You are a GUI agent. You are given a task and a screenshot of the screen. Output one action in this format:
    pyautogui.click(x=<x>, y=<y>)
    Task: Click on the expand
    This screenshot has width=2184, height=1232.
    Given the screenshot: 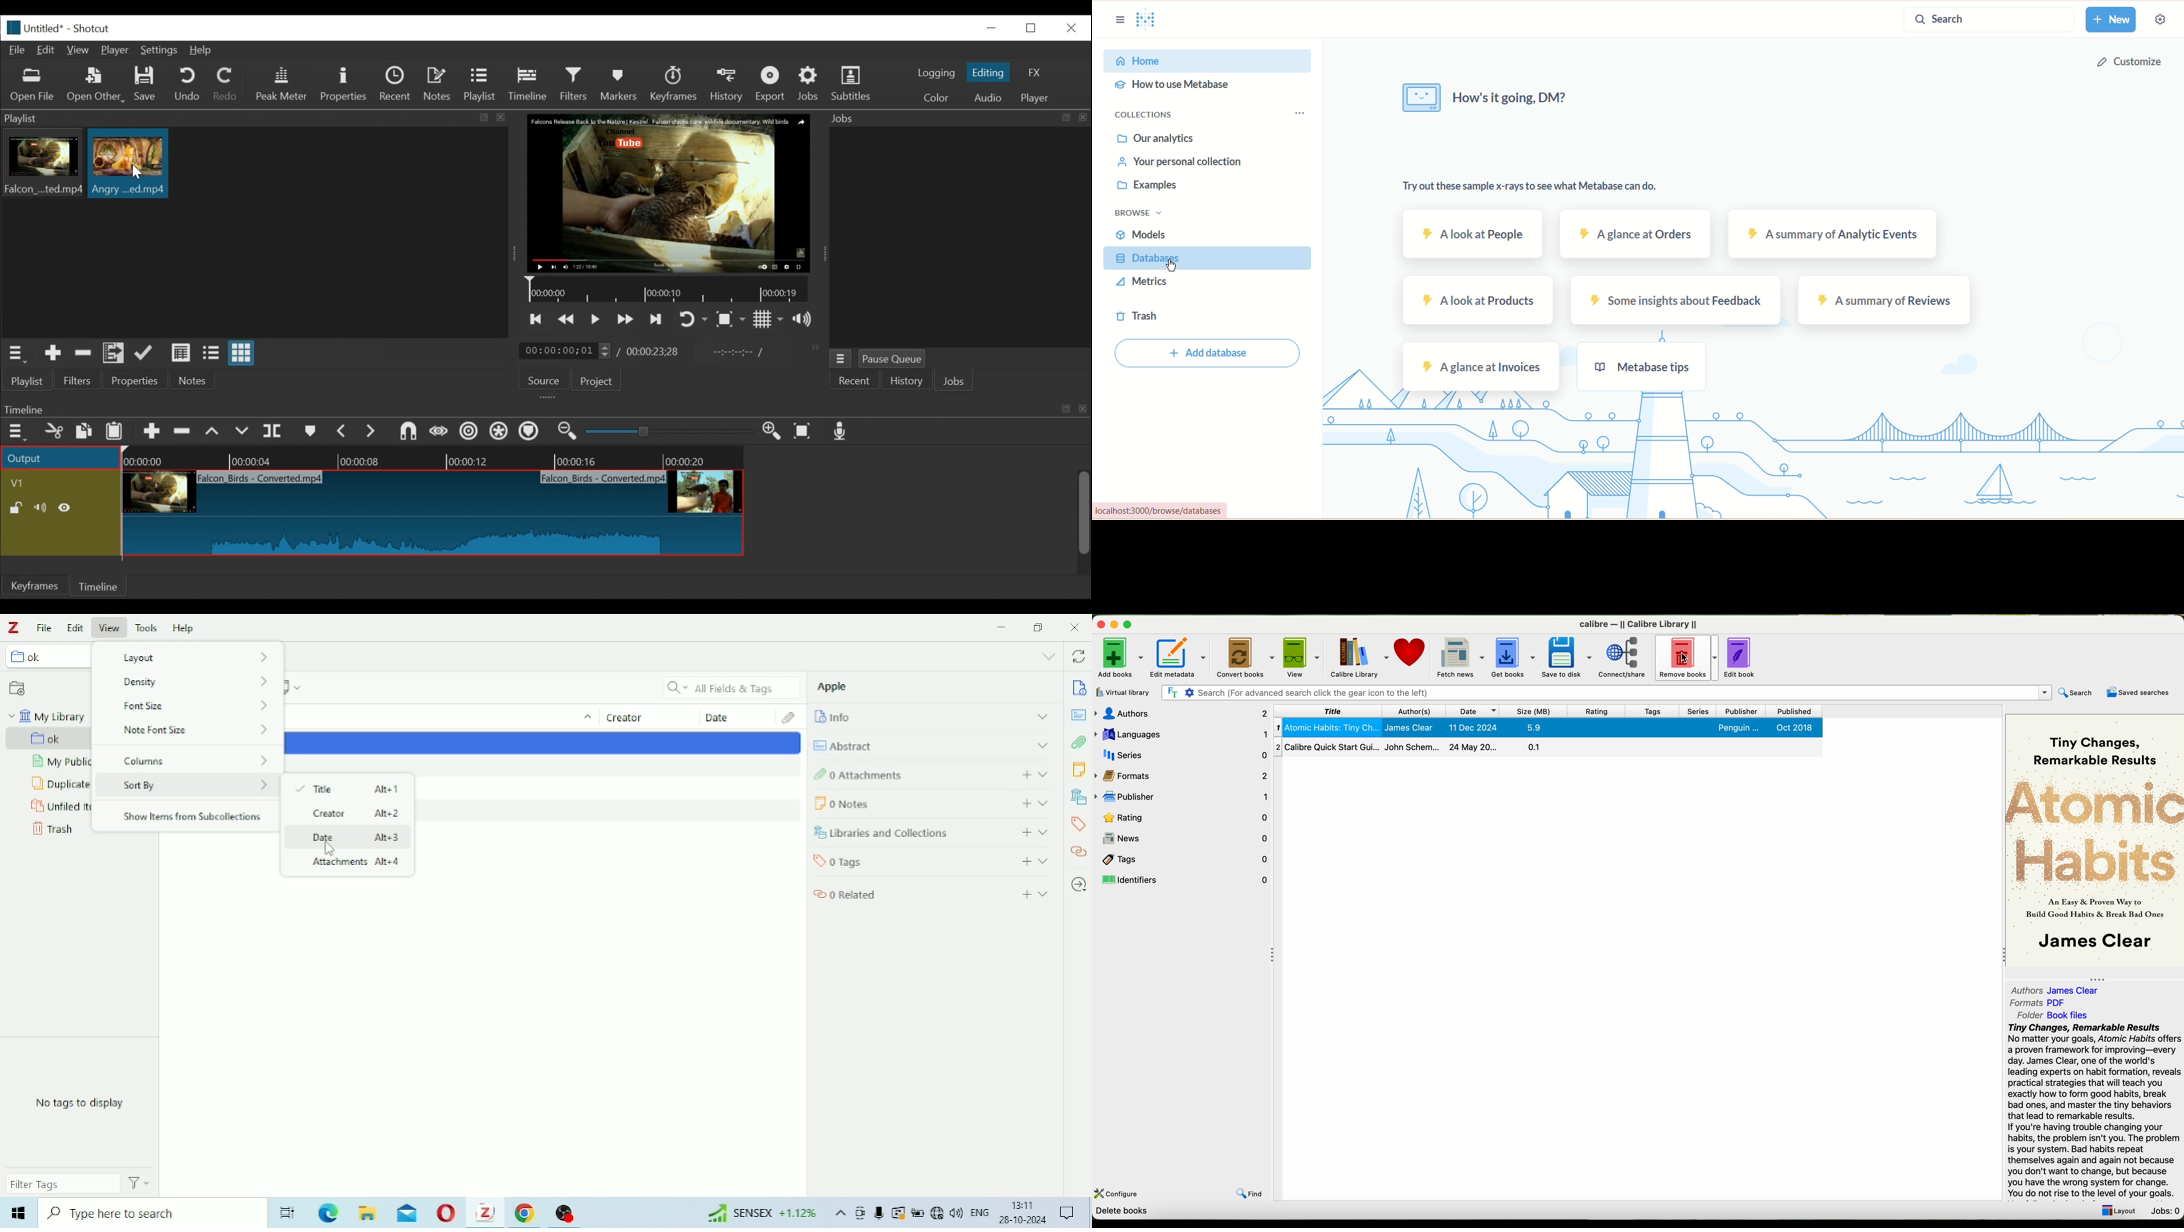 What is the action you would take?
    pyautogui.click(x=1039, y=715)
    